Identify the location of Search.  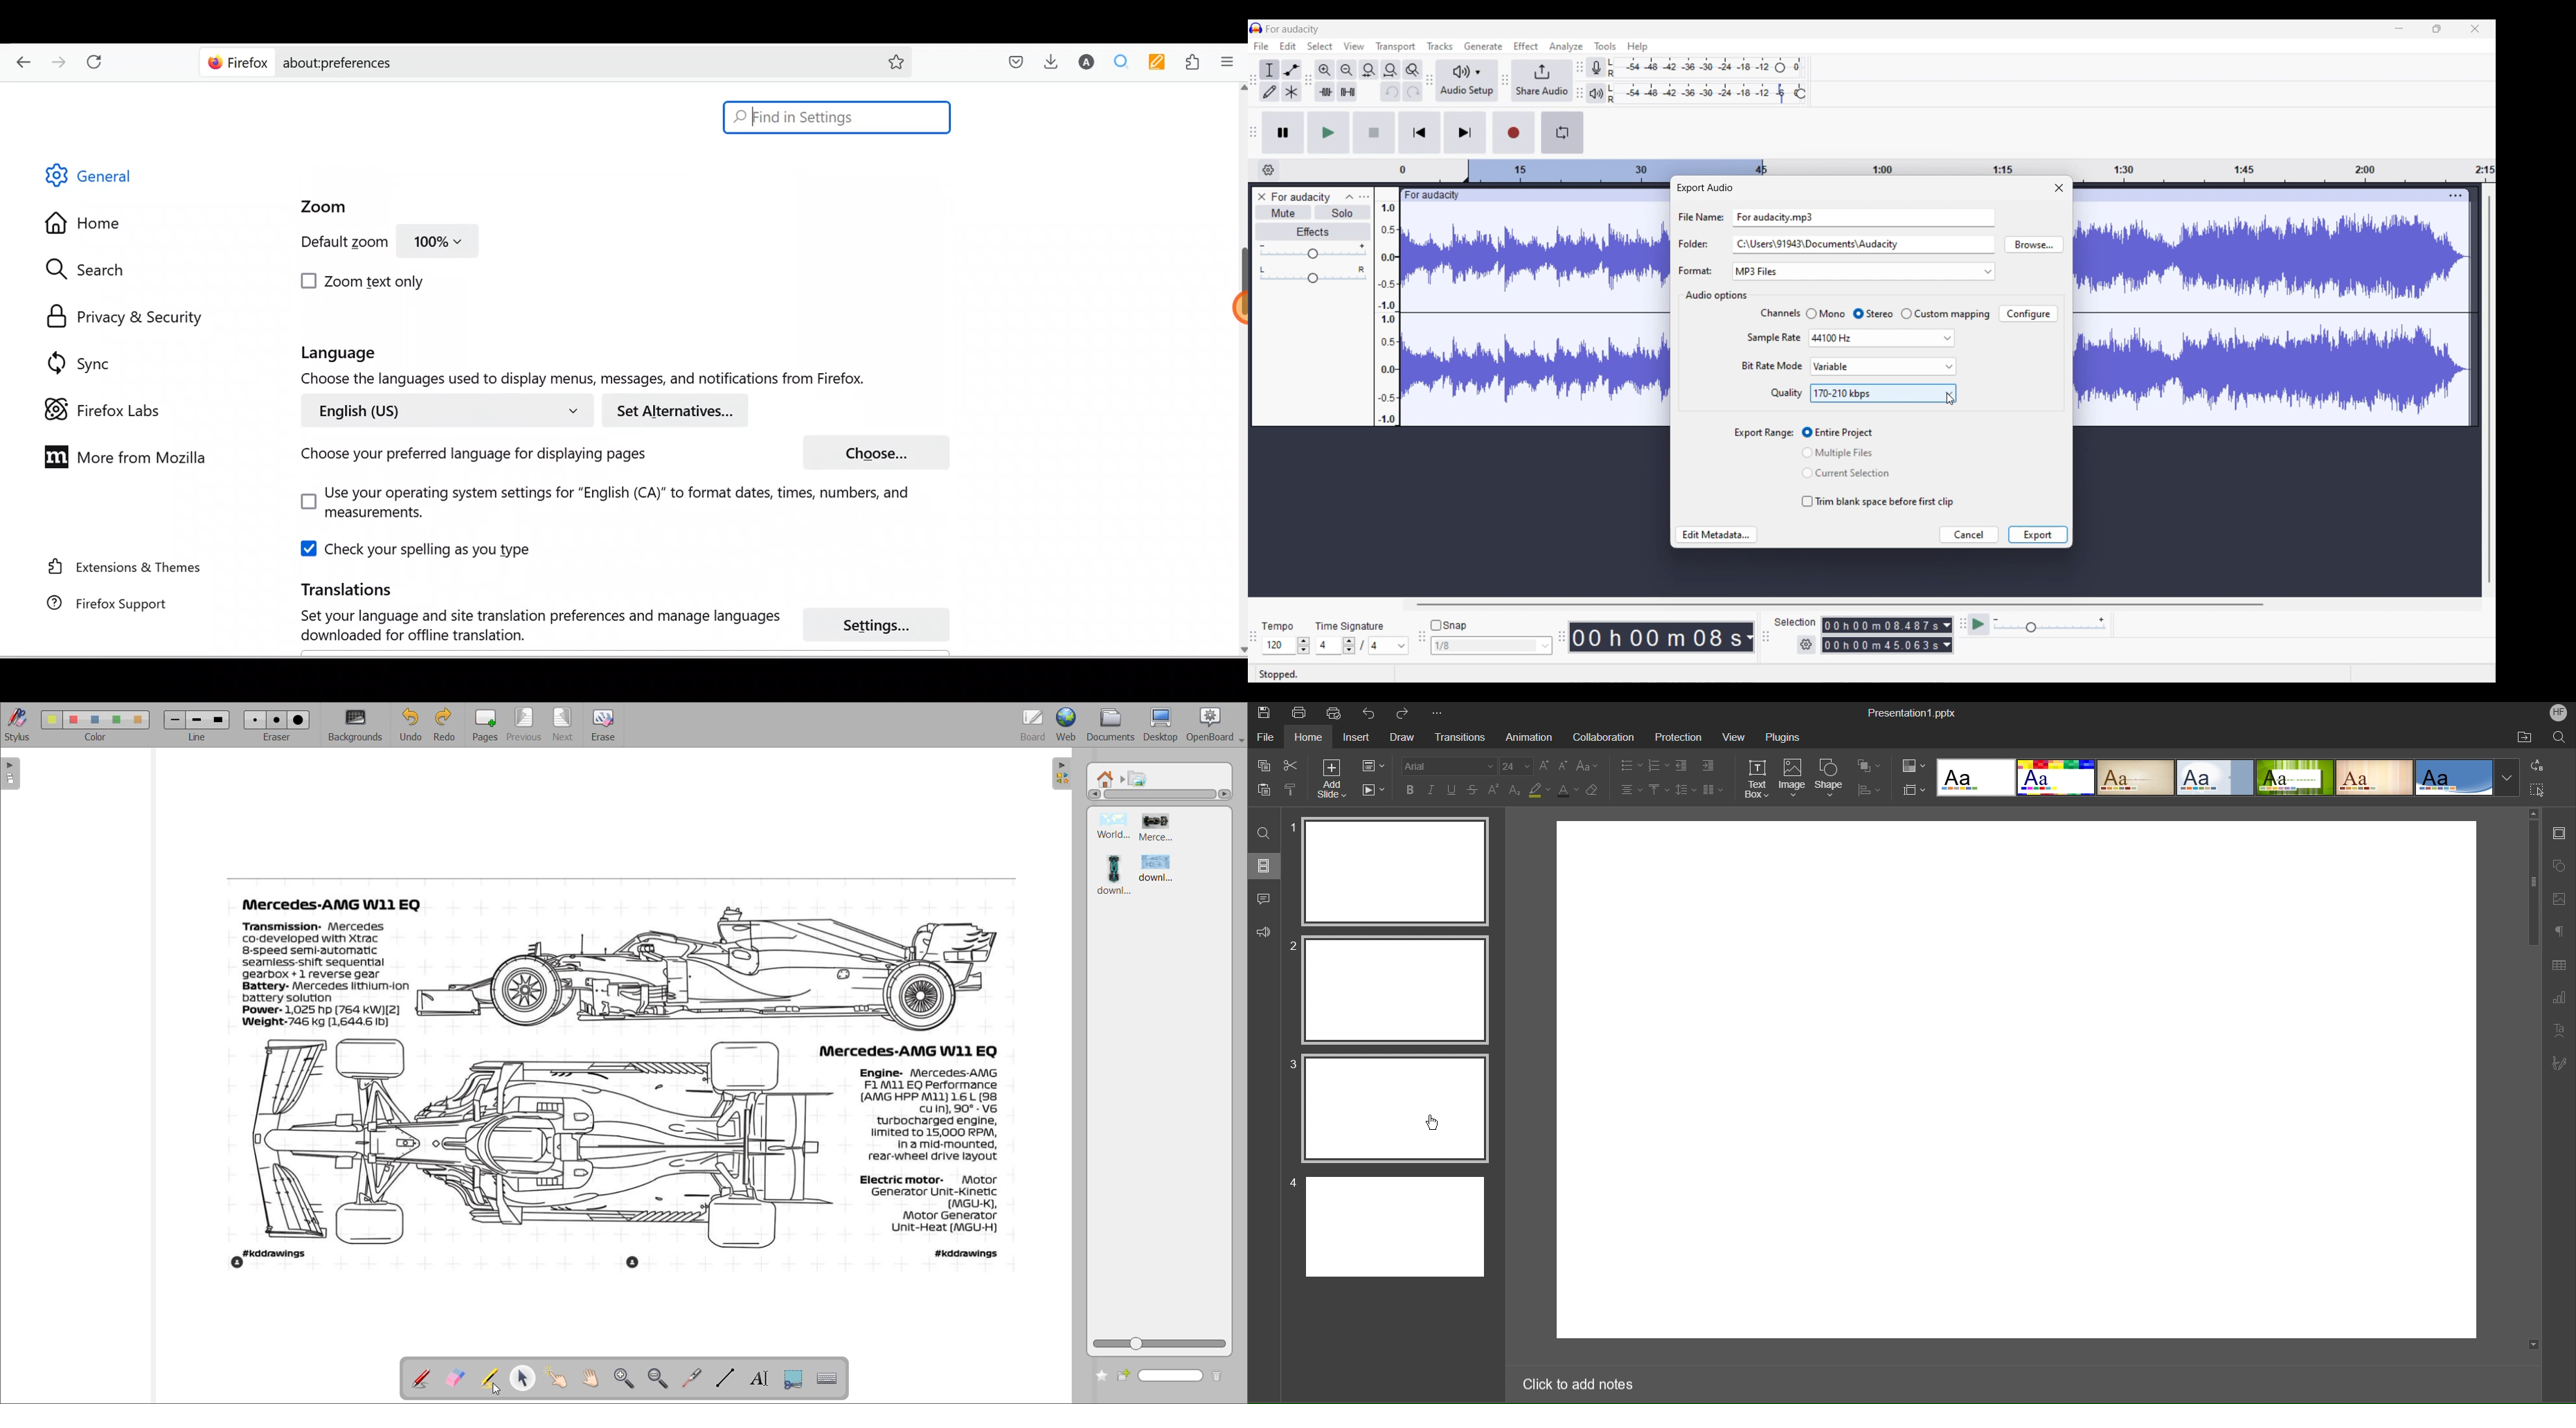
(92, 269).